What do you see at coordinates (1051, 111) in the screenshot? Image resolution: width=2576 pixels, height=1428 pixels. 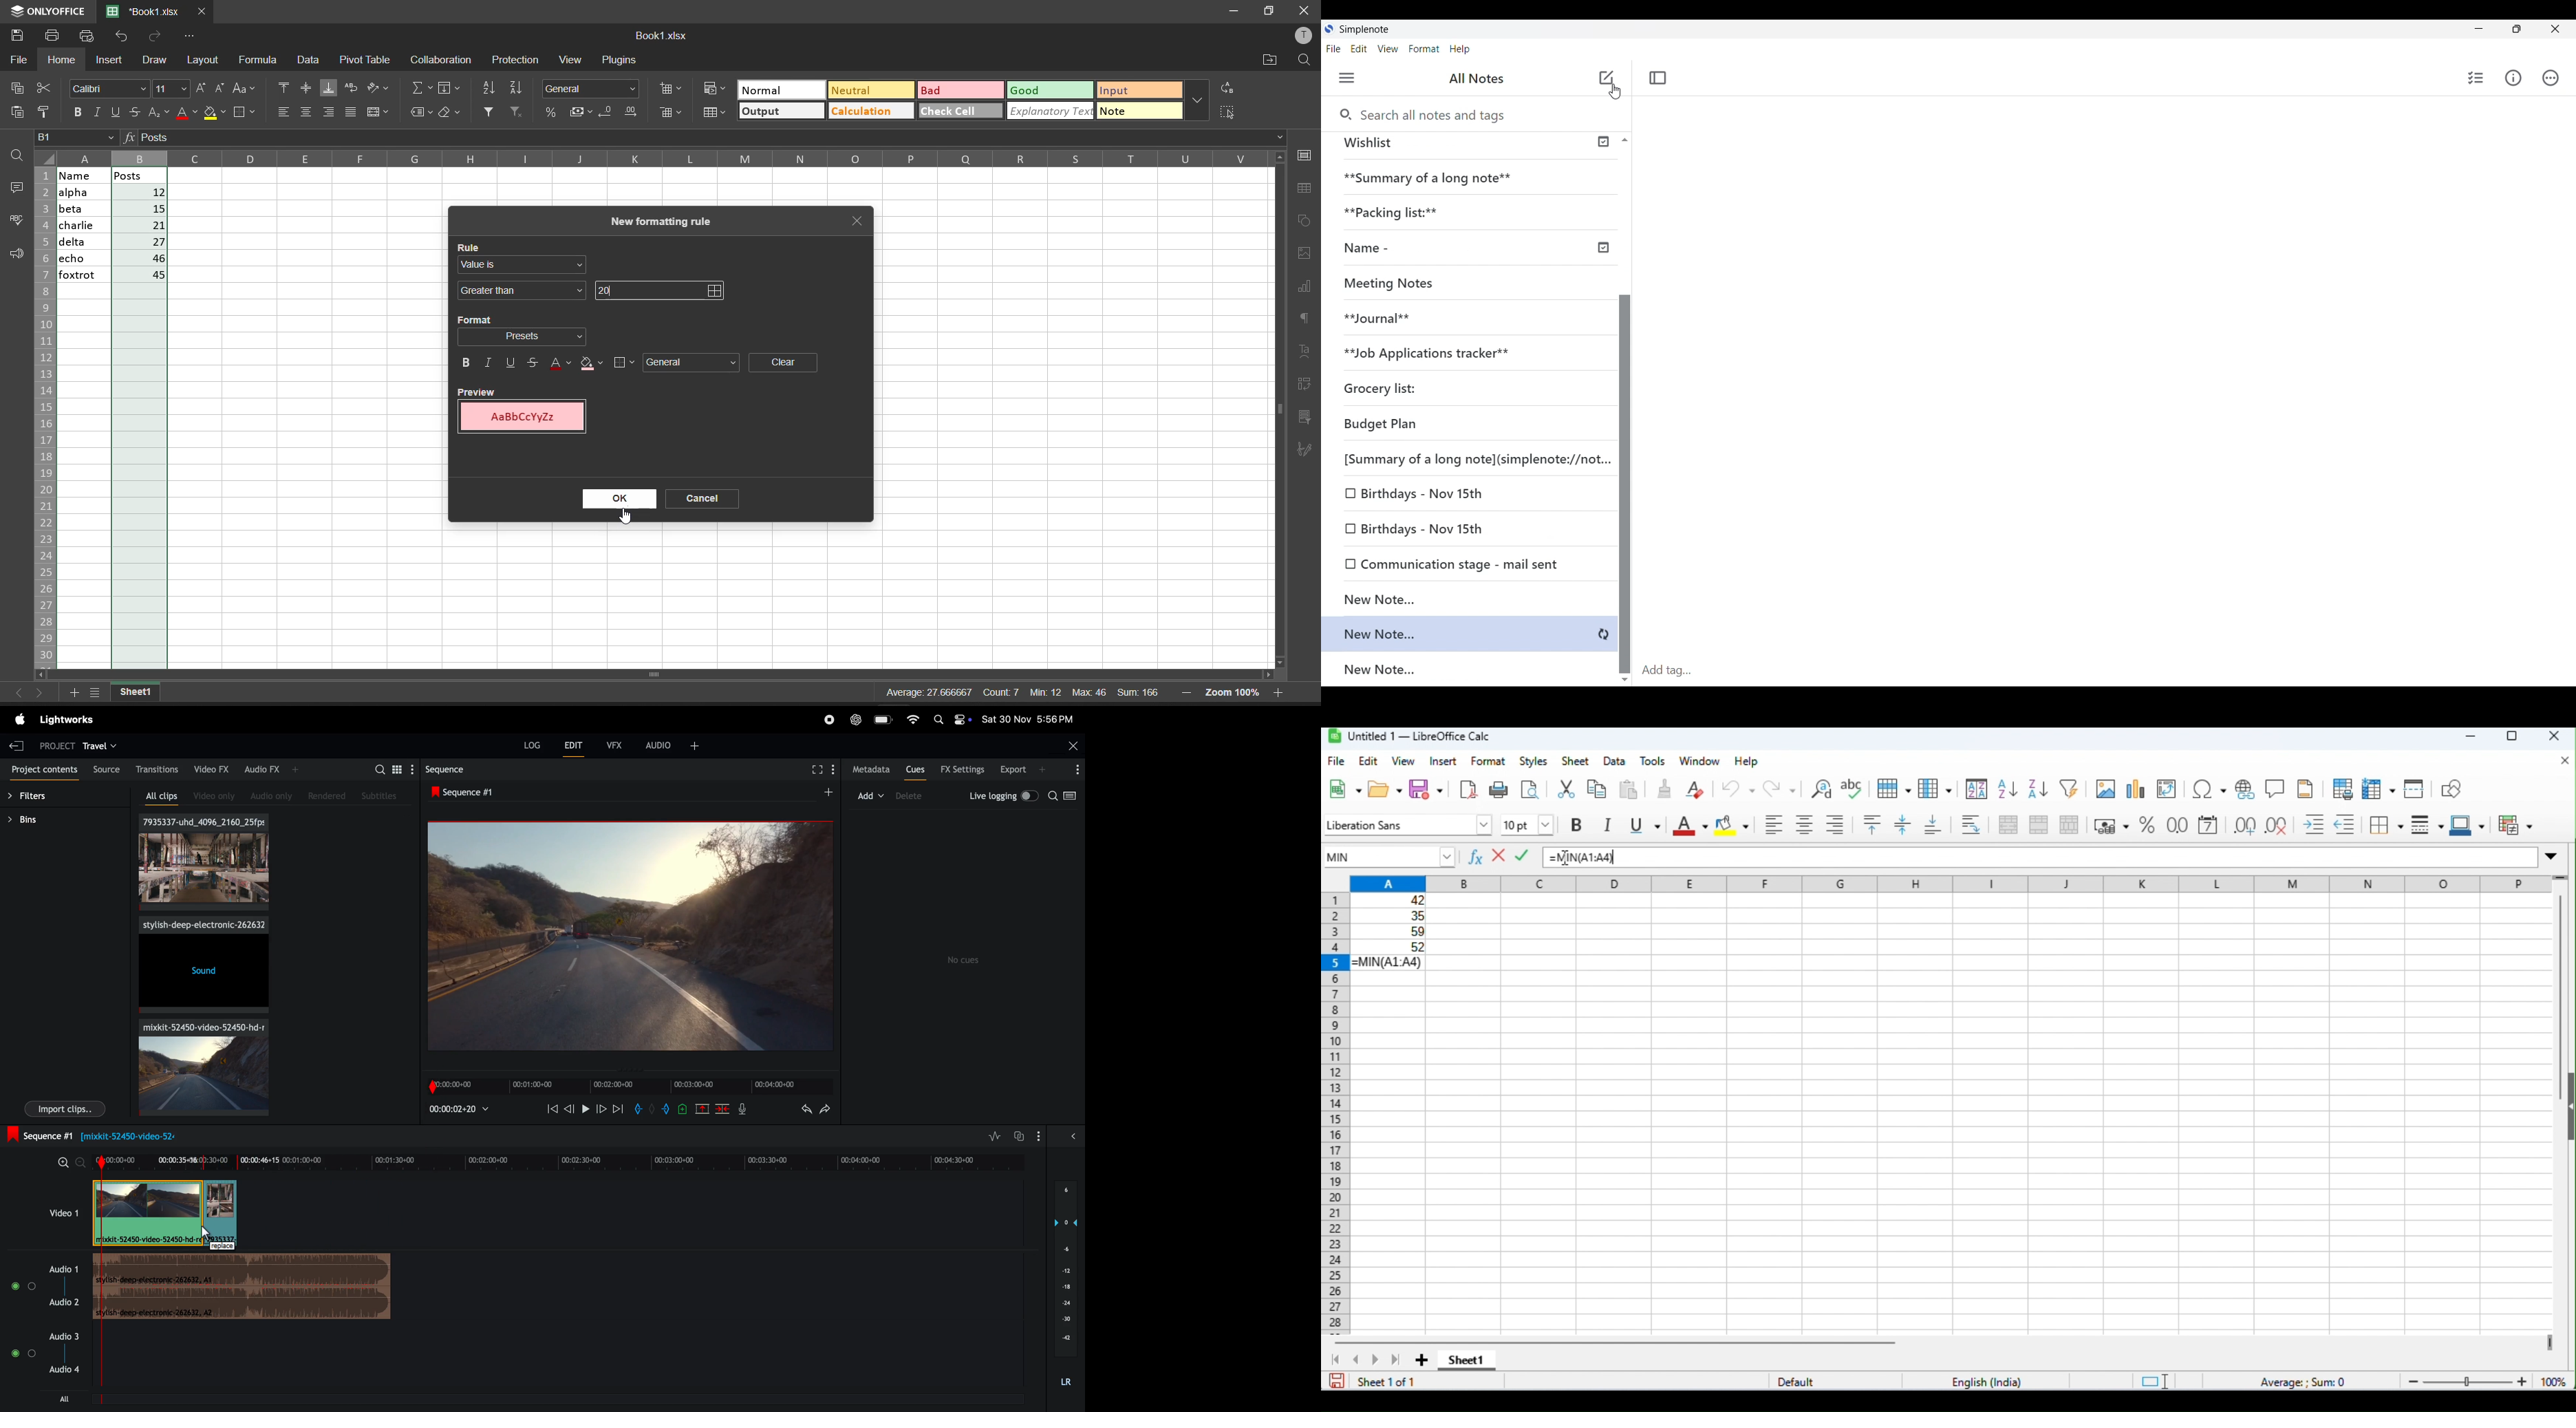 I see `explanatory text` at bounding box center [1051, 111].